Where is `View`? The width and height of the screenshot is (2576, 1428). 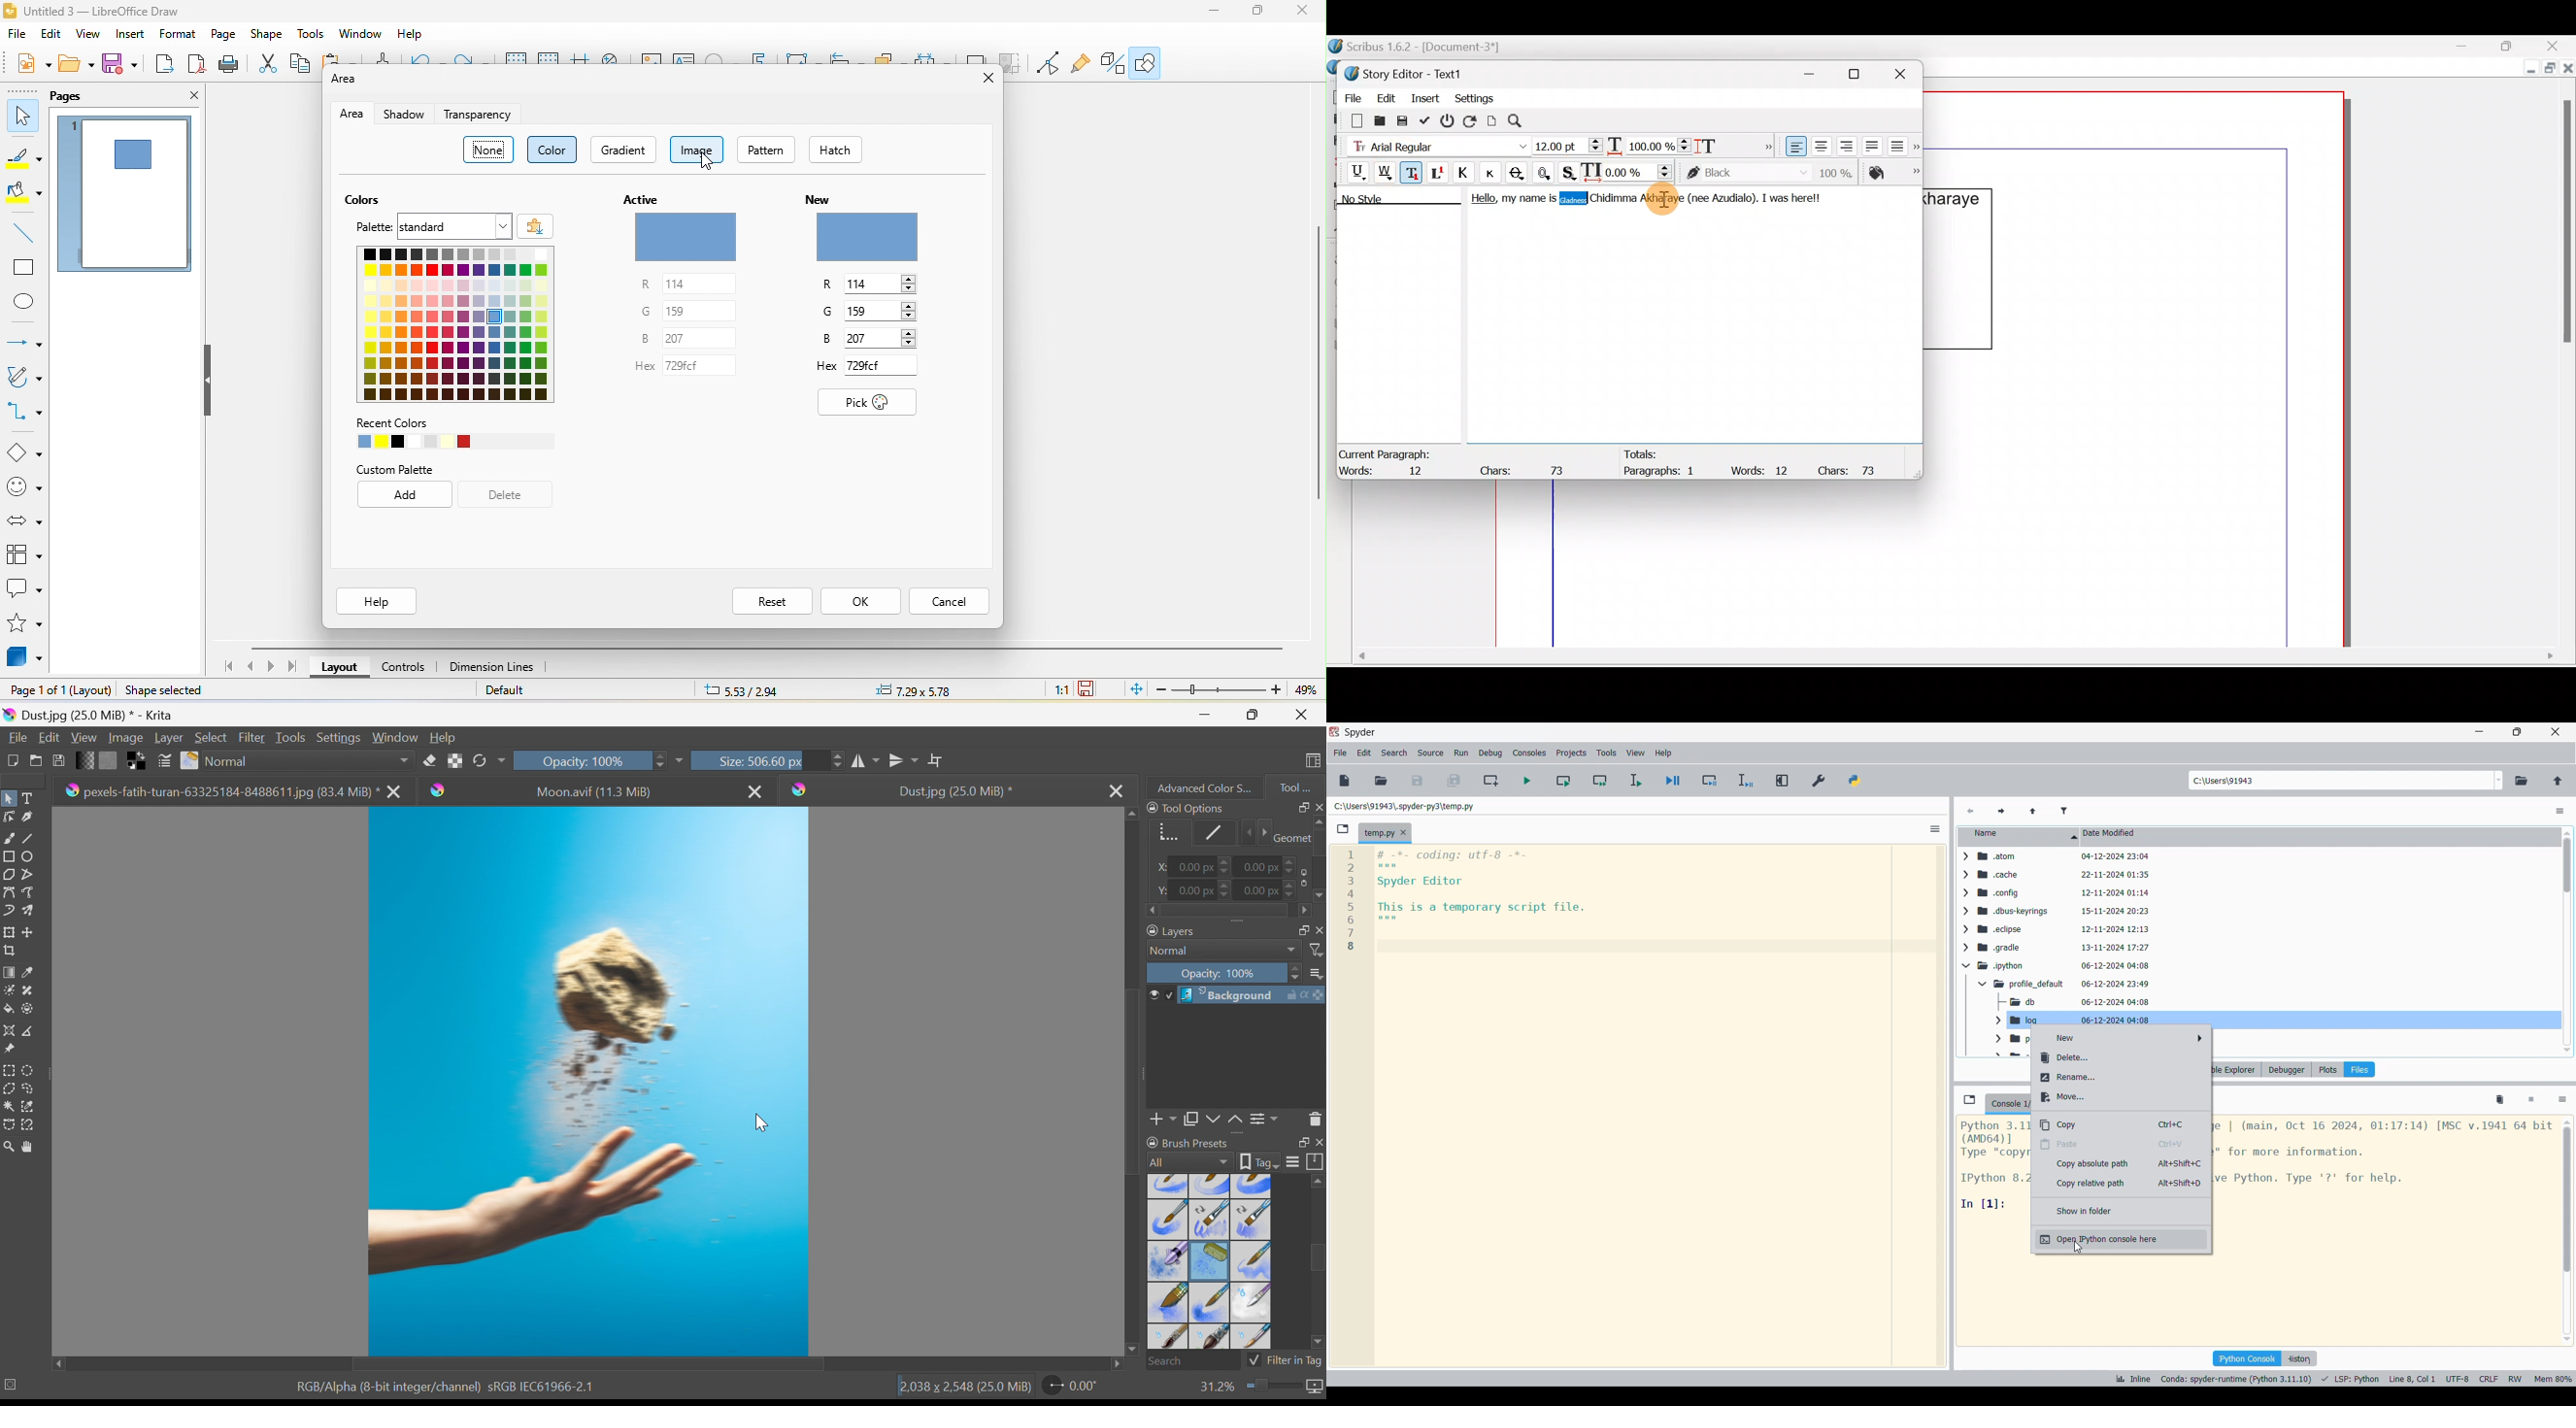
View is located at coordinates (84, 735).